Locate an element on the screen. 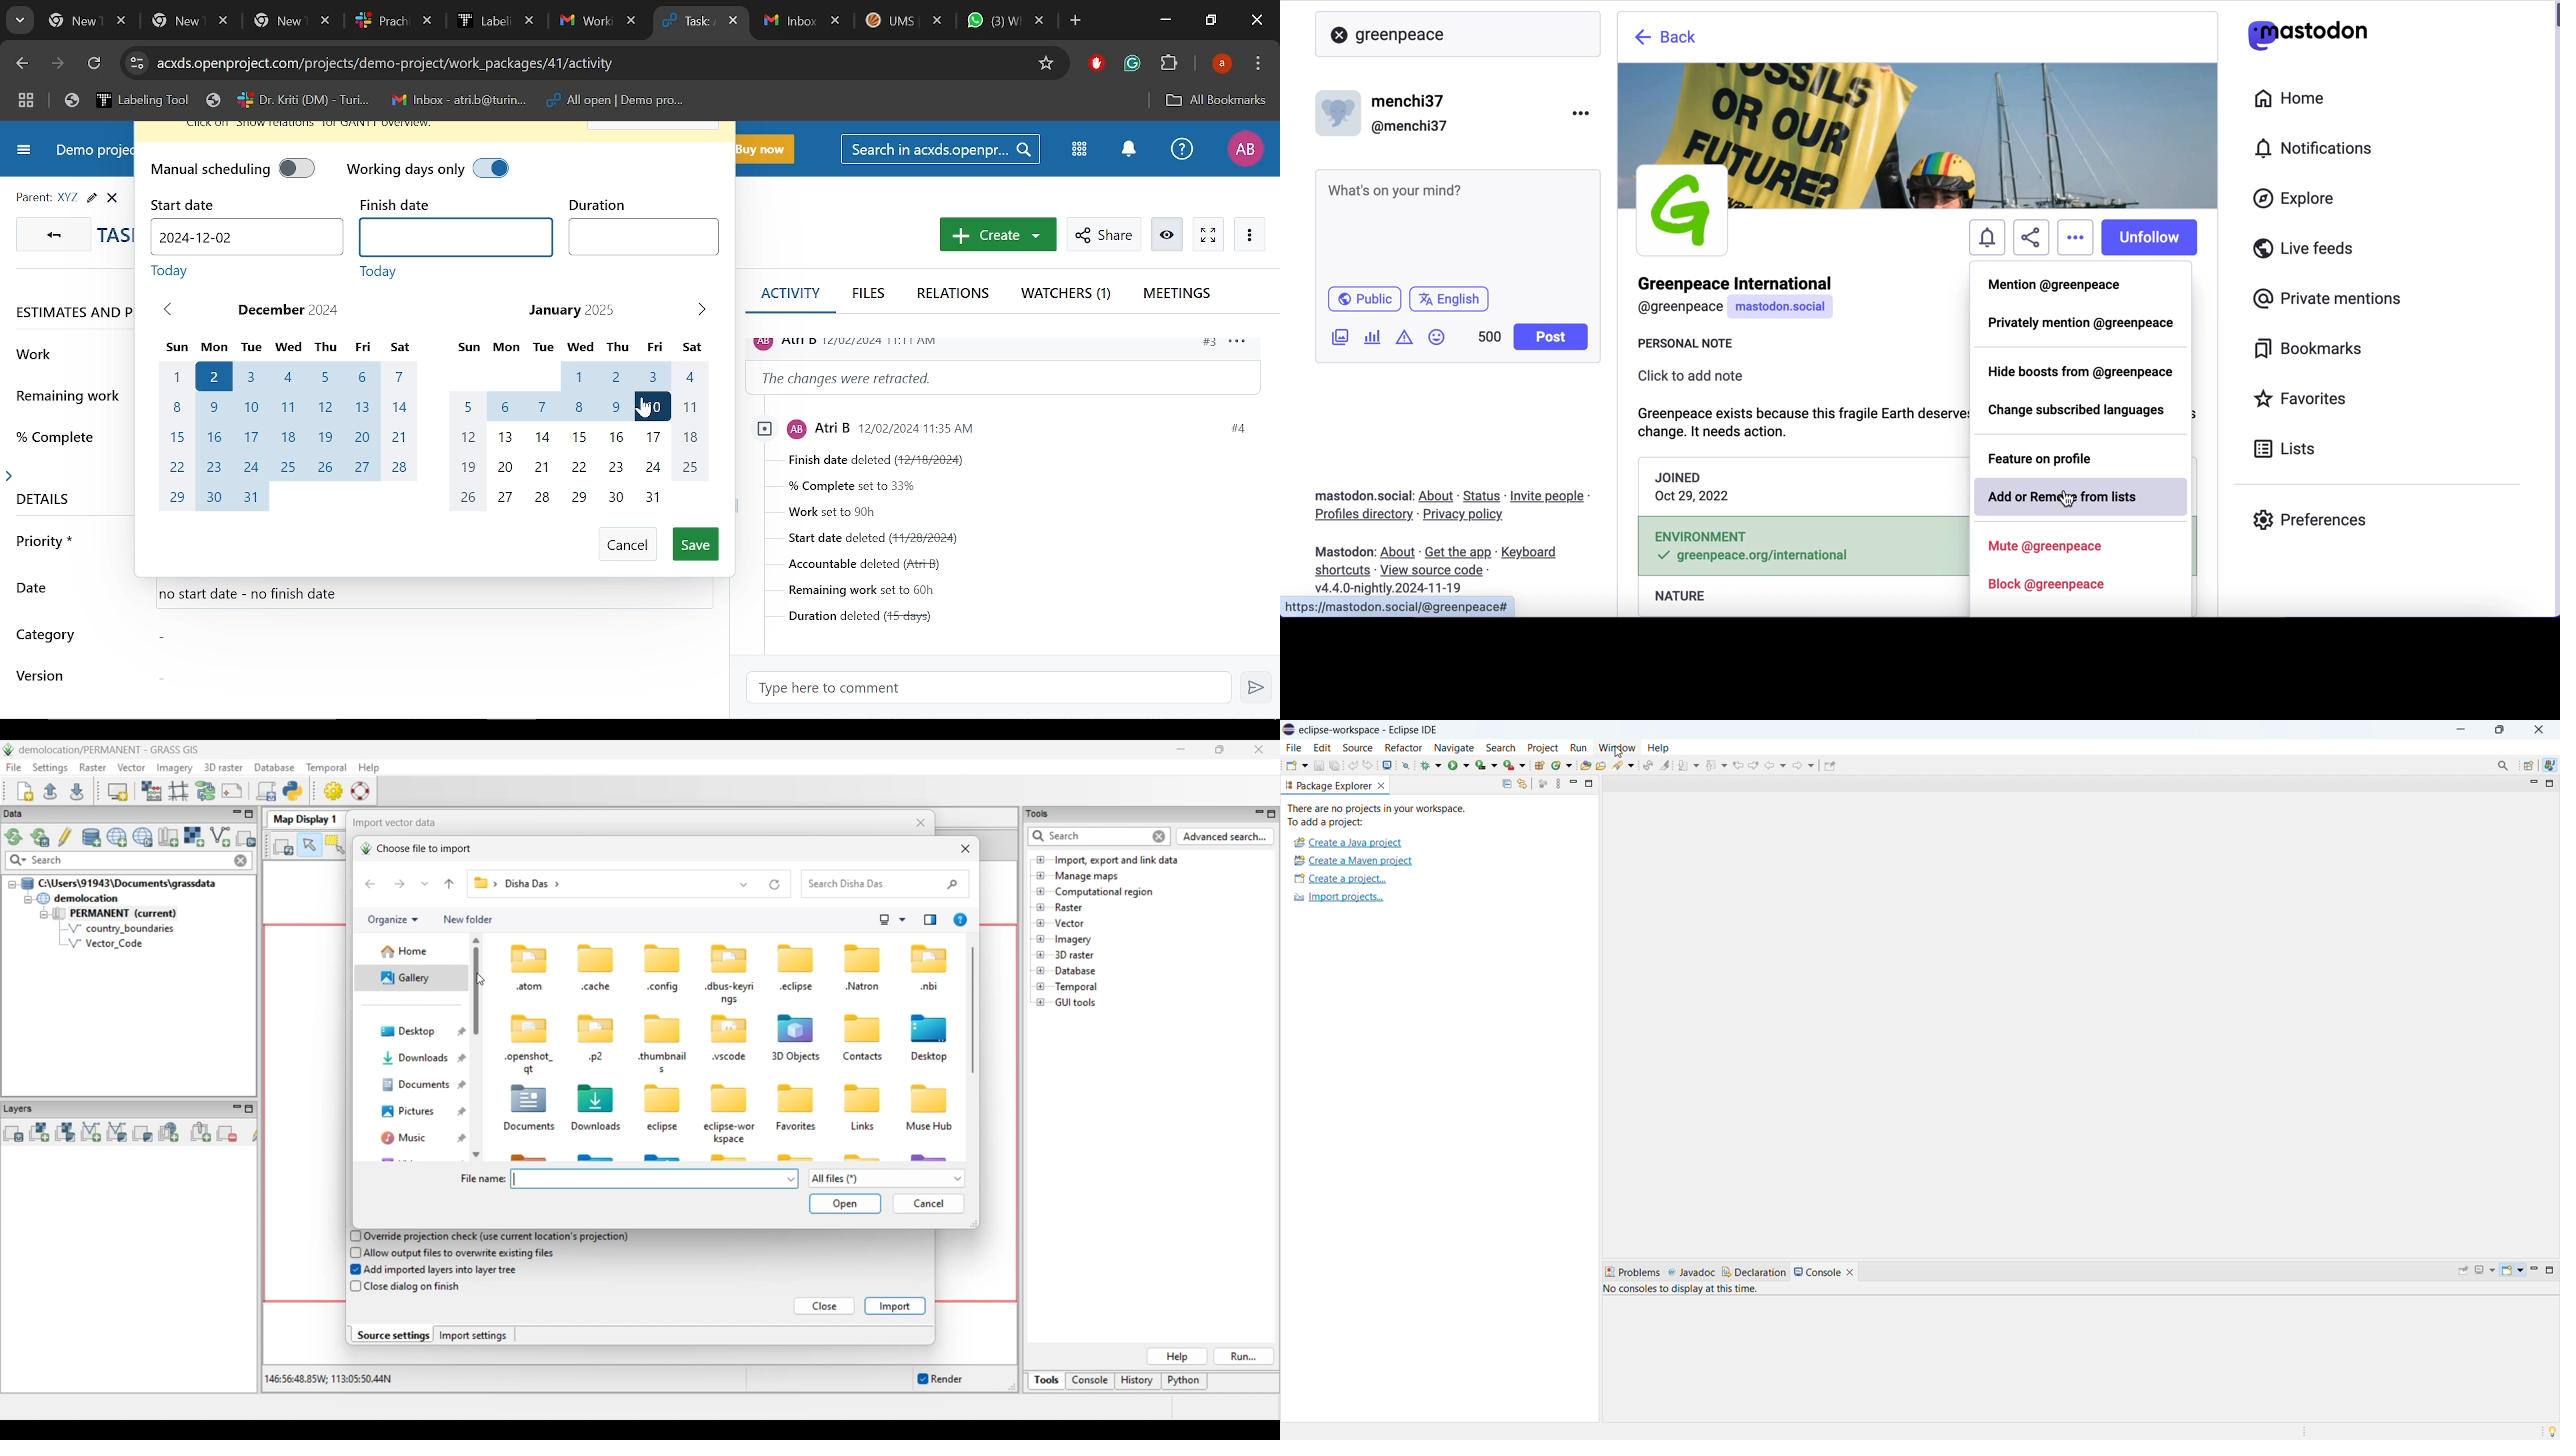 The height and width of the screenshot is (1456, 2576). details is located at coordinates (39, 494).